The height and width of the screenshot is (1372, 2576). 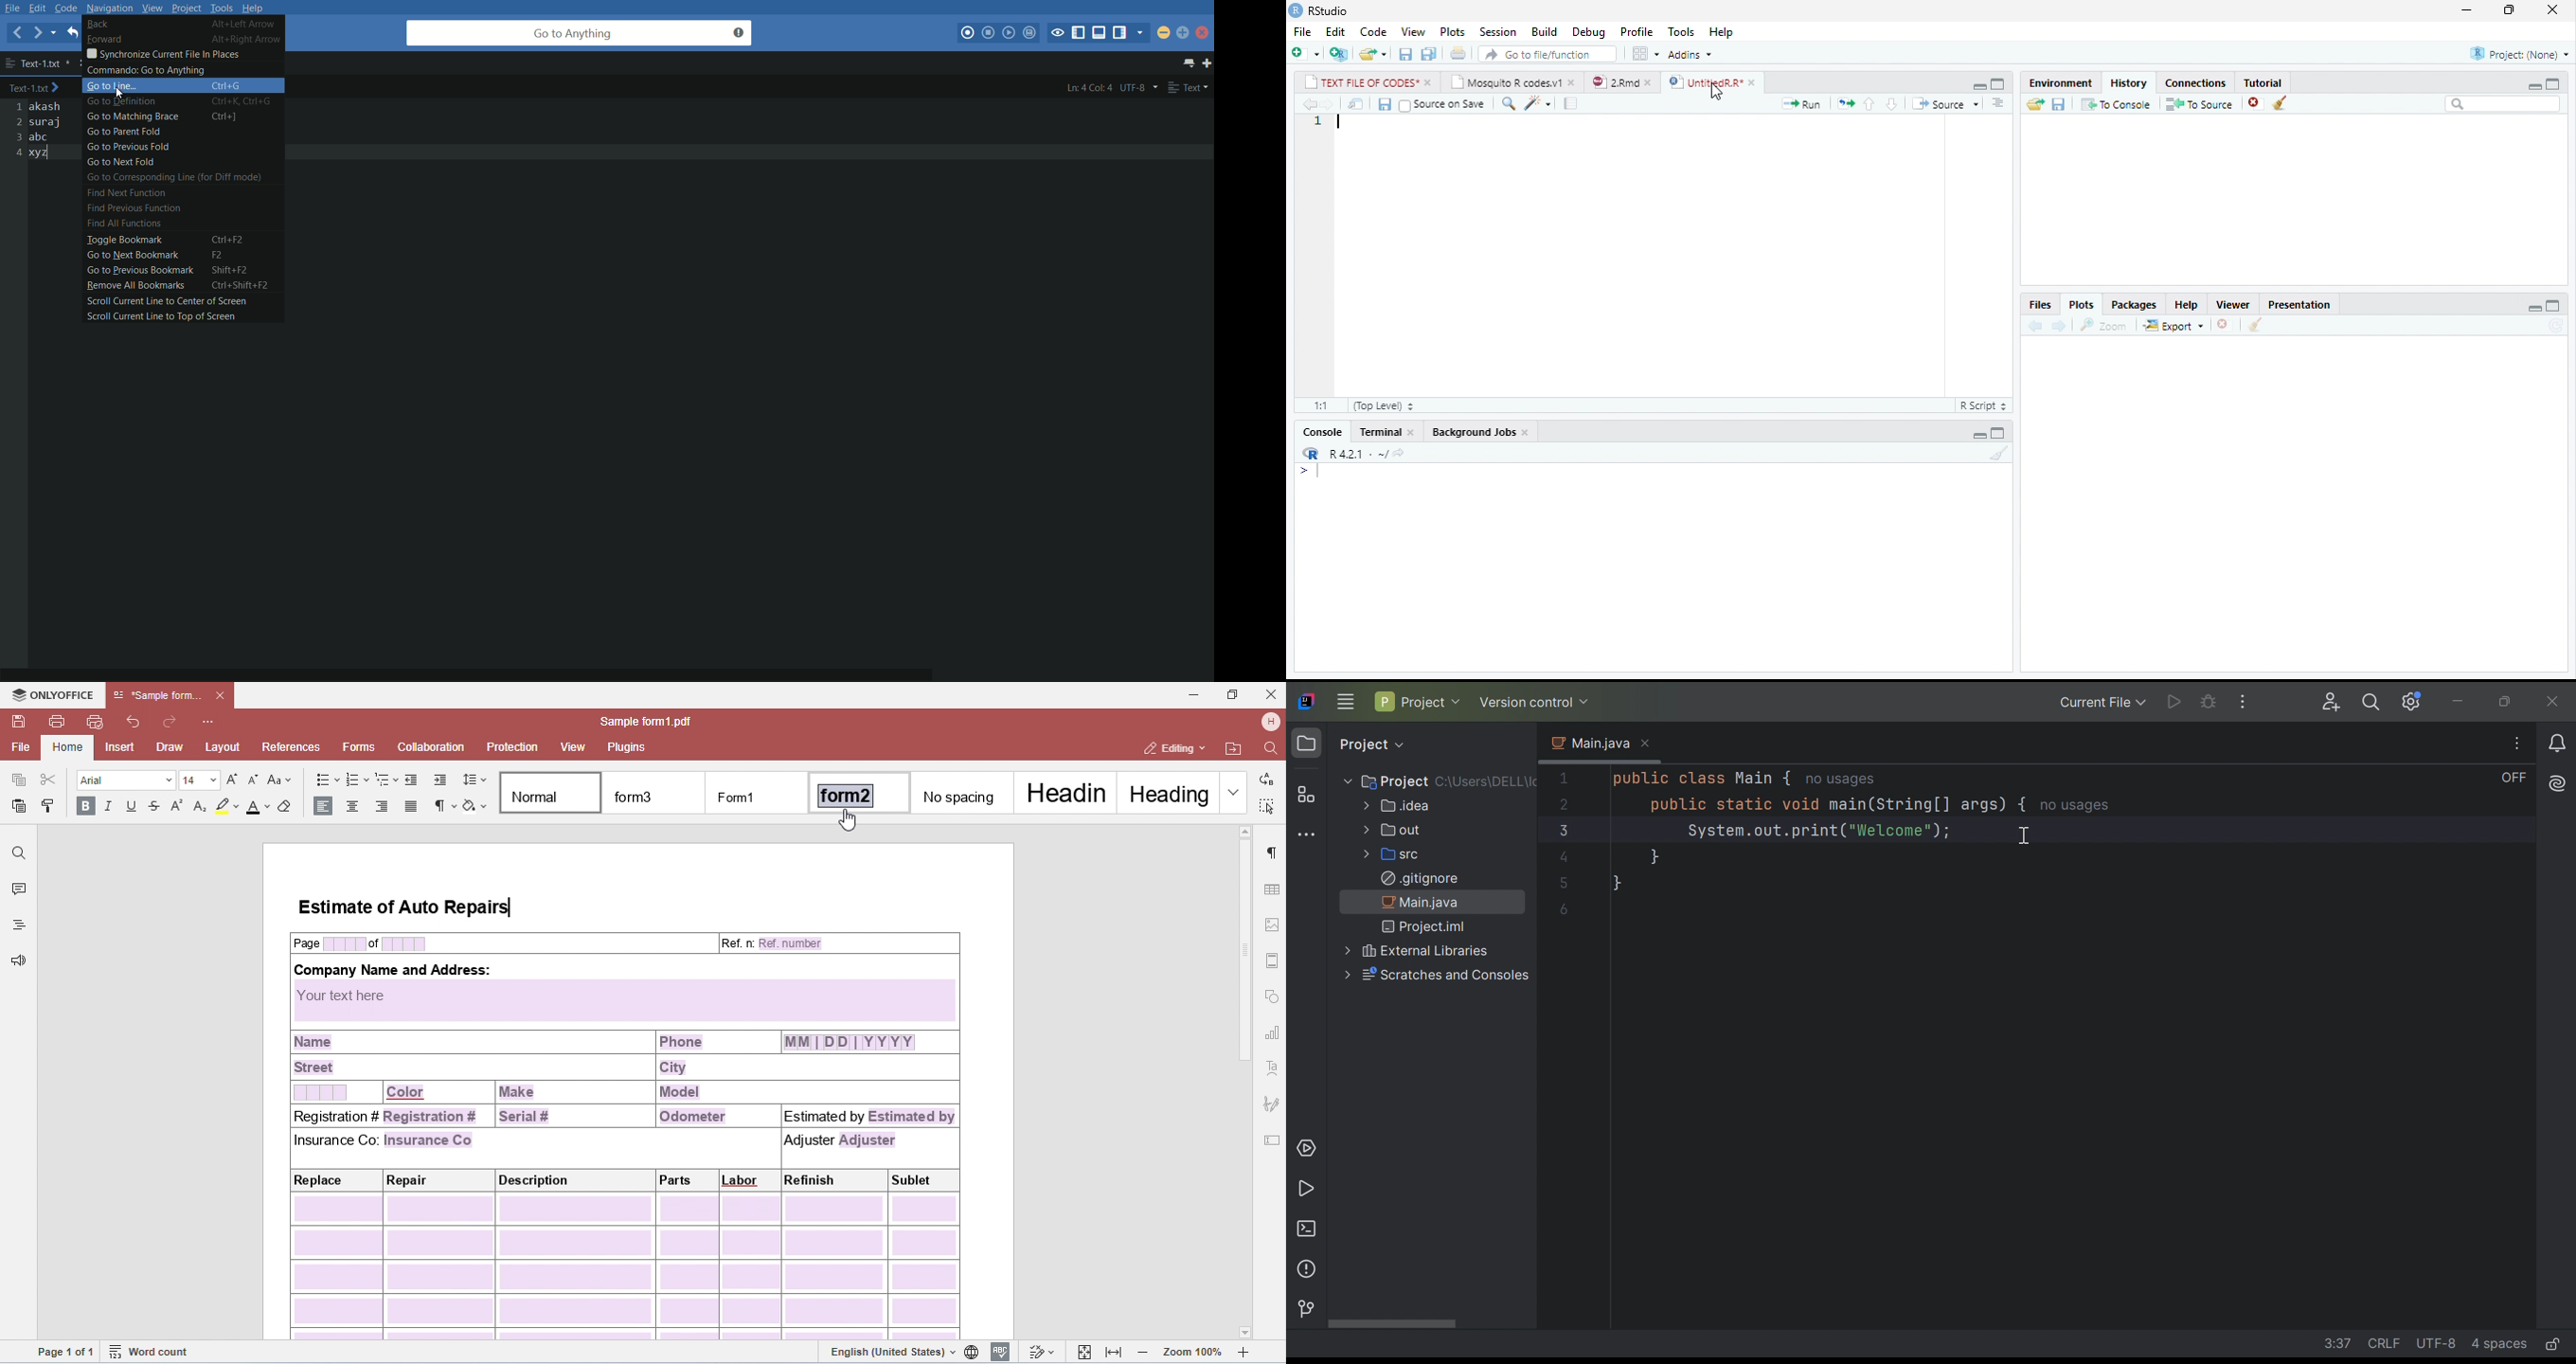 I want to click on save all, so click(x=1429, y=55).